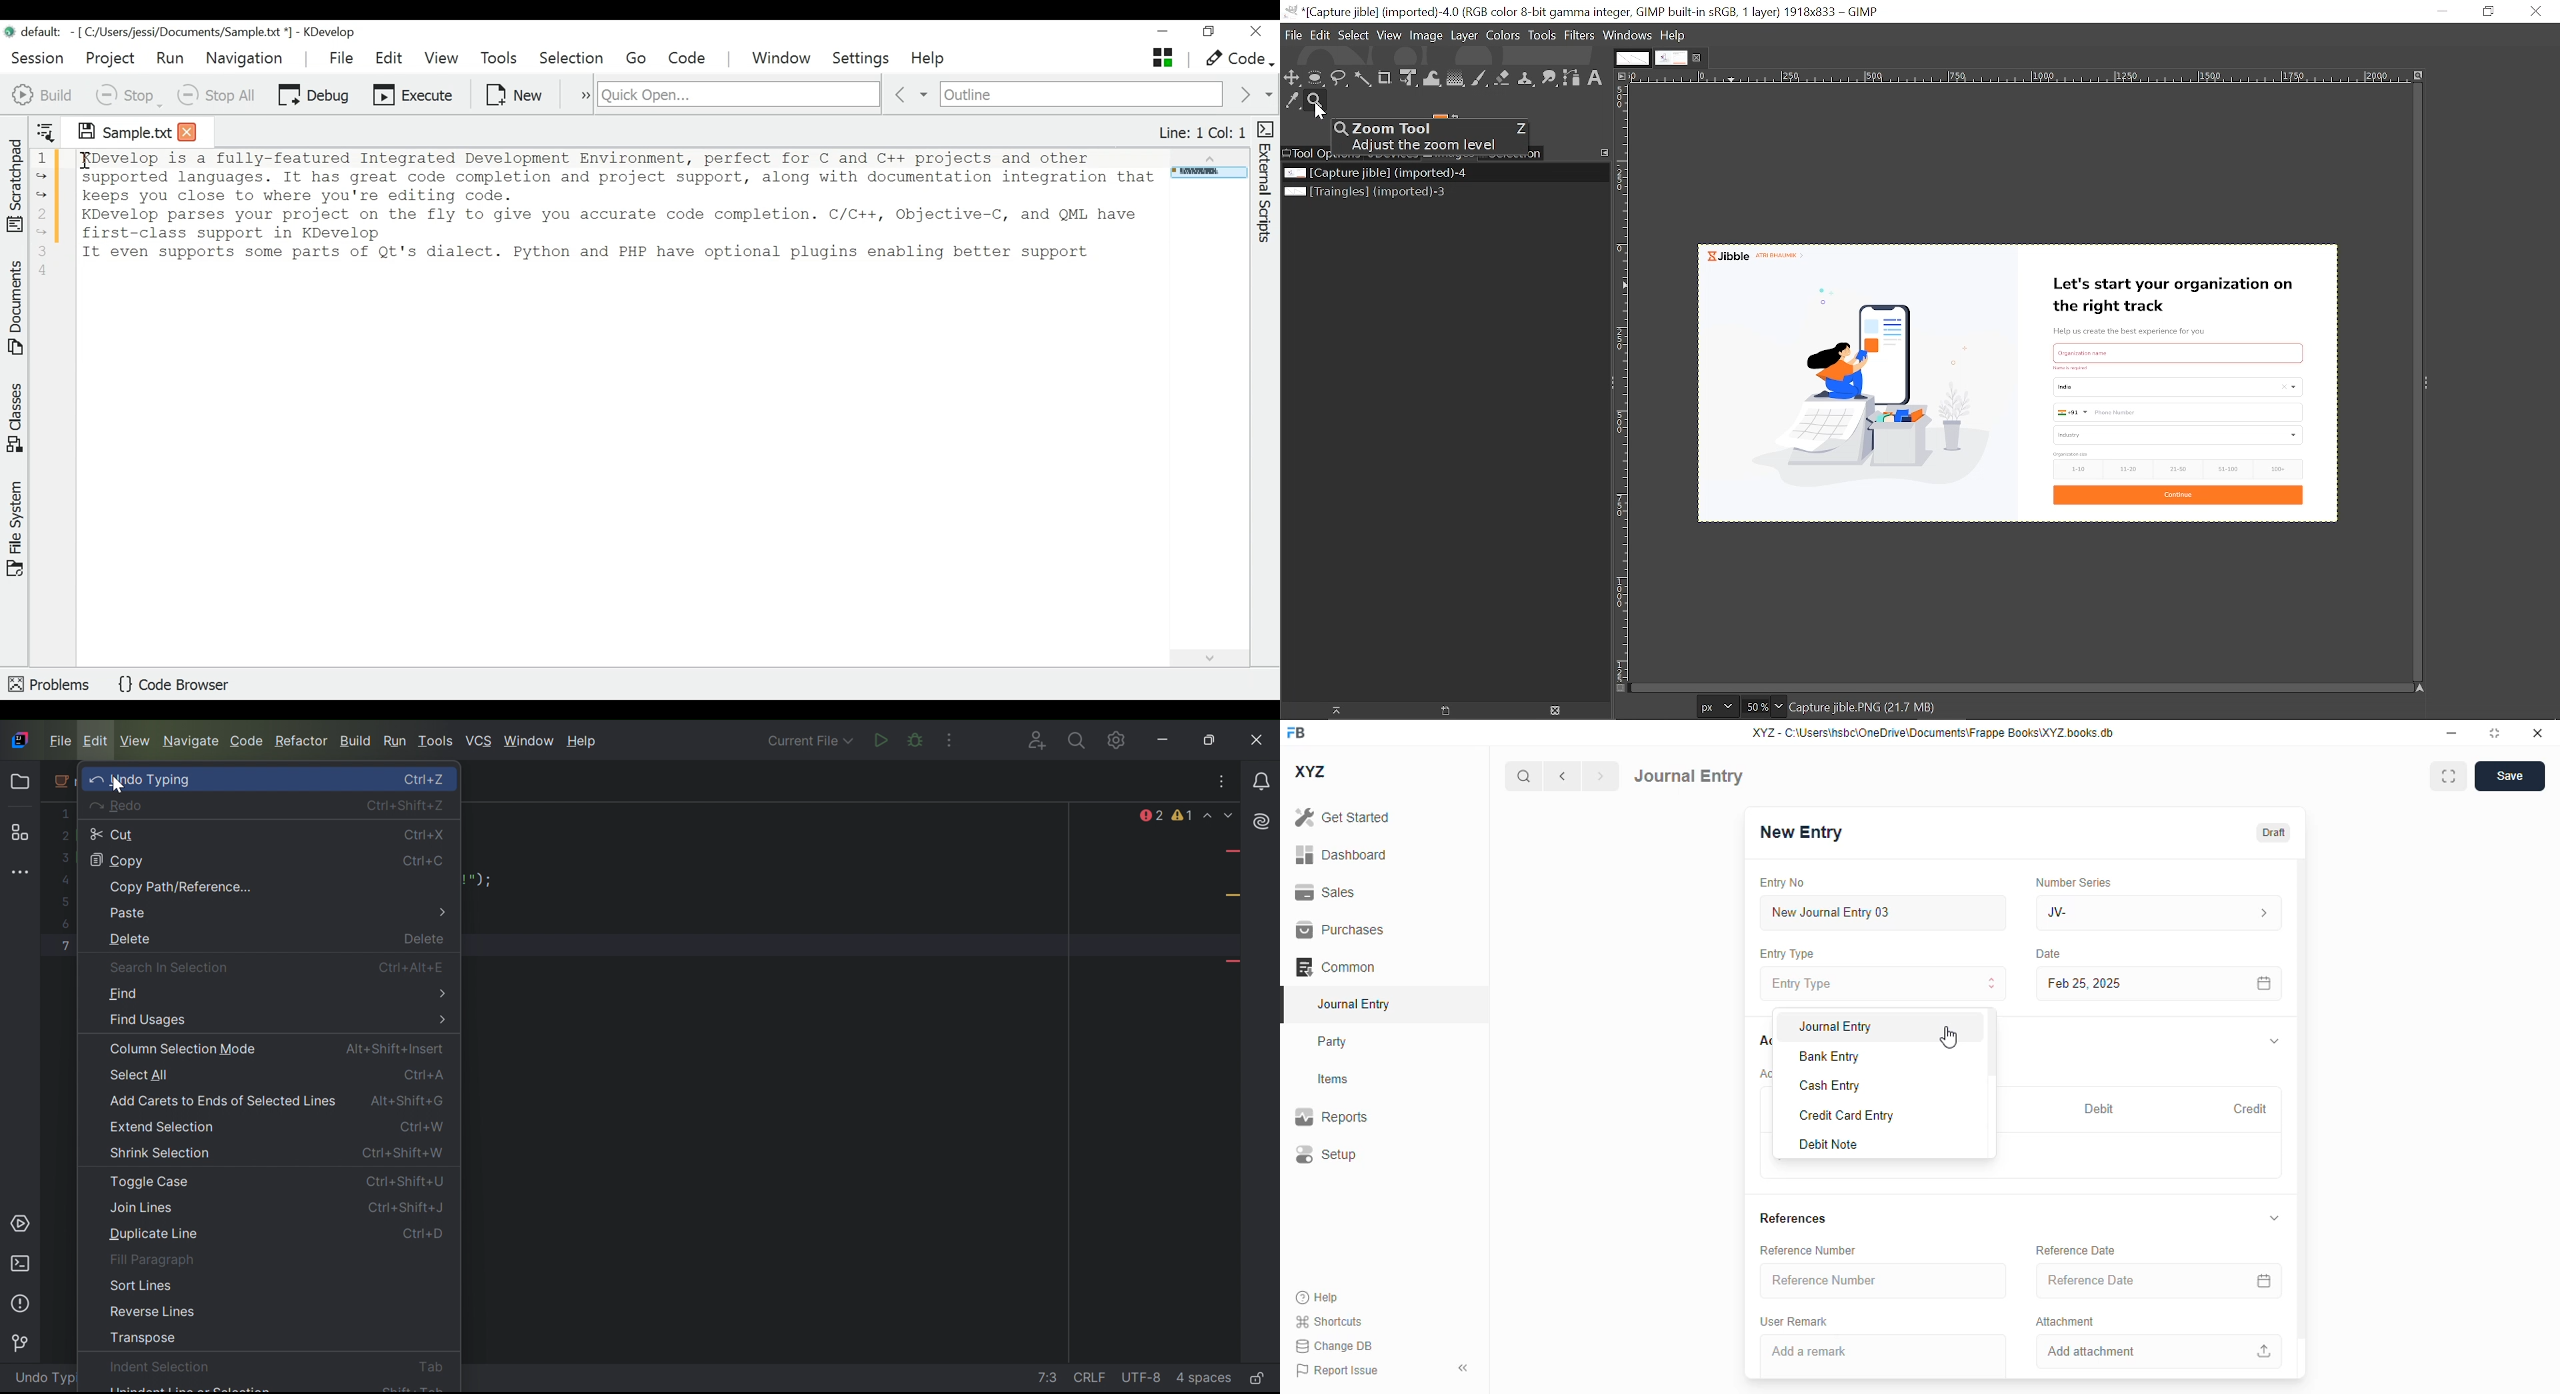 This screenshot has width=2576, height=1400. I want to click on Current Image , so click(2018, 379).